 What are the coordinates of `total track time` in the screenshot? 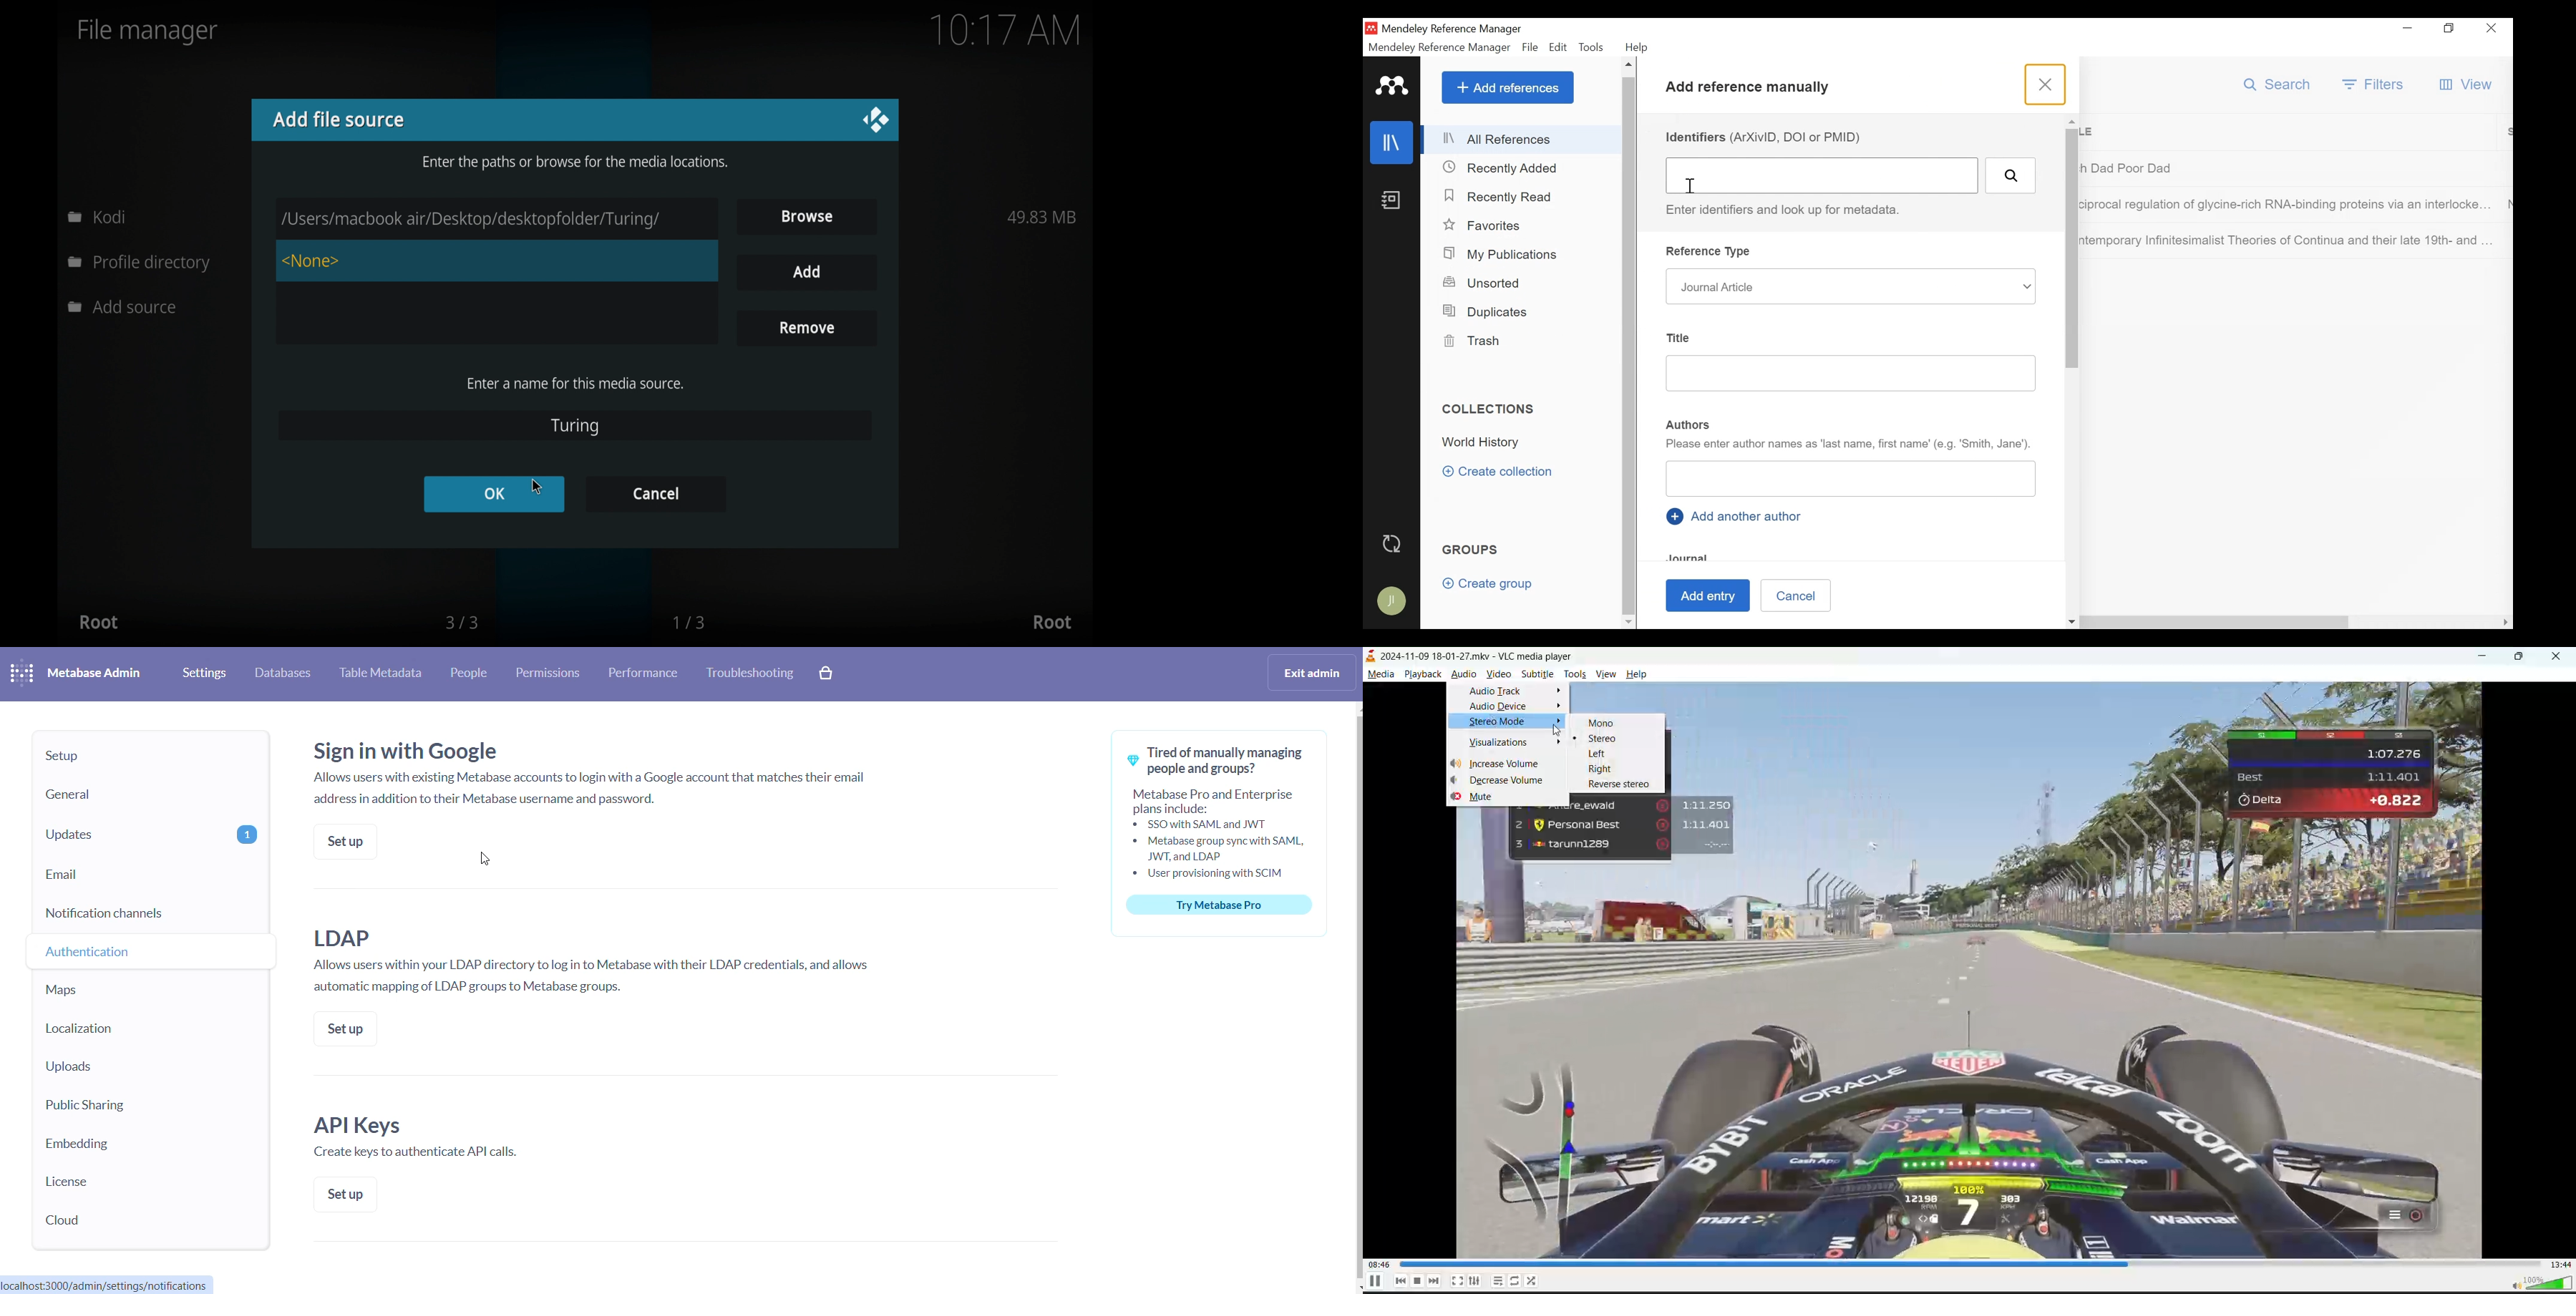 It's located at (2561, 1263).